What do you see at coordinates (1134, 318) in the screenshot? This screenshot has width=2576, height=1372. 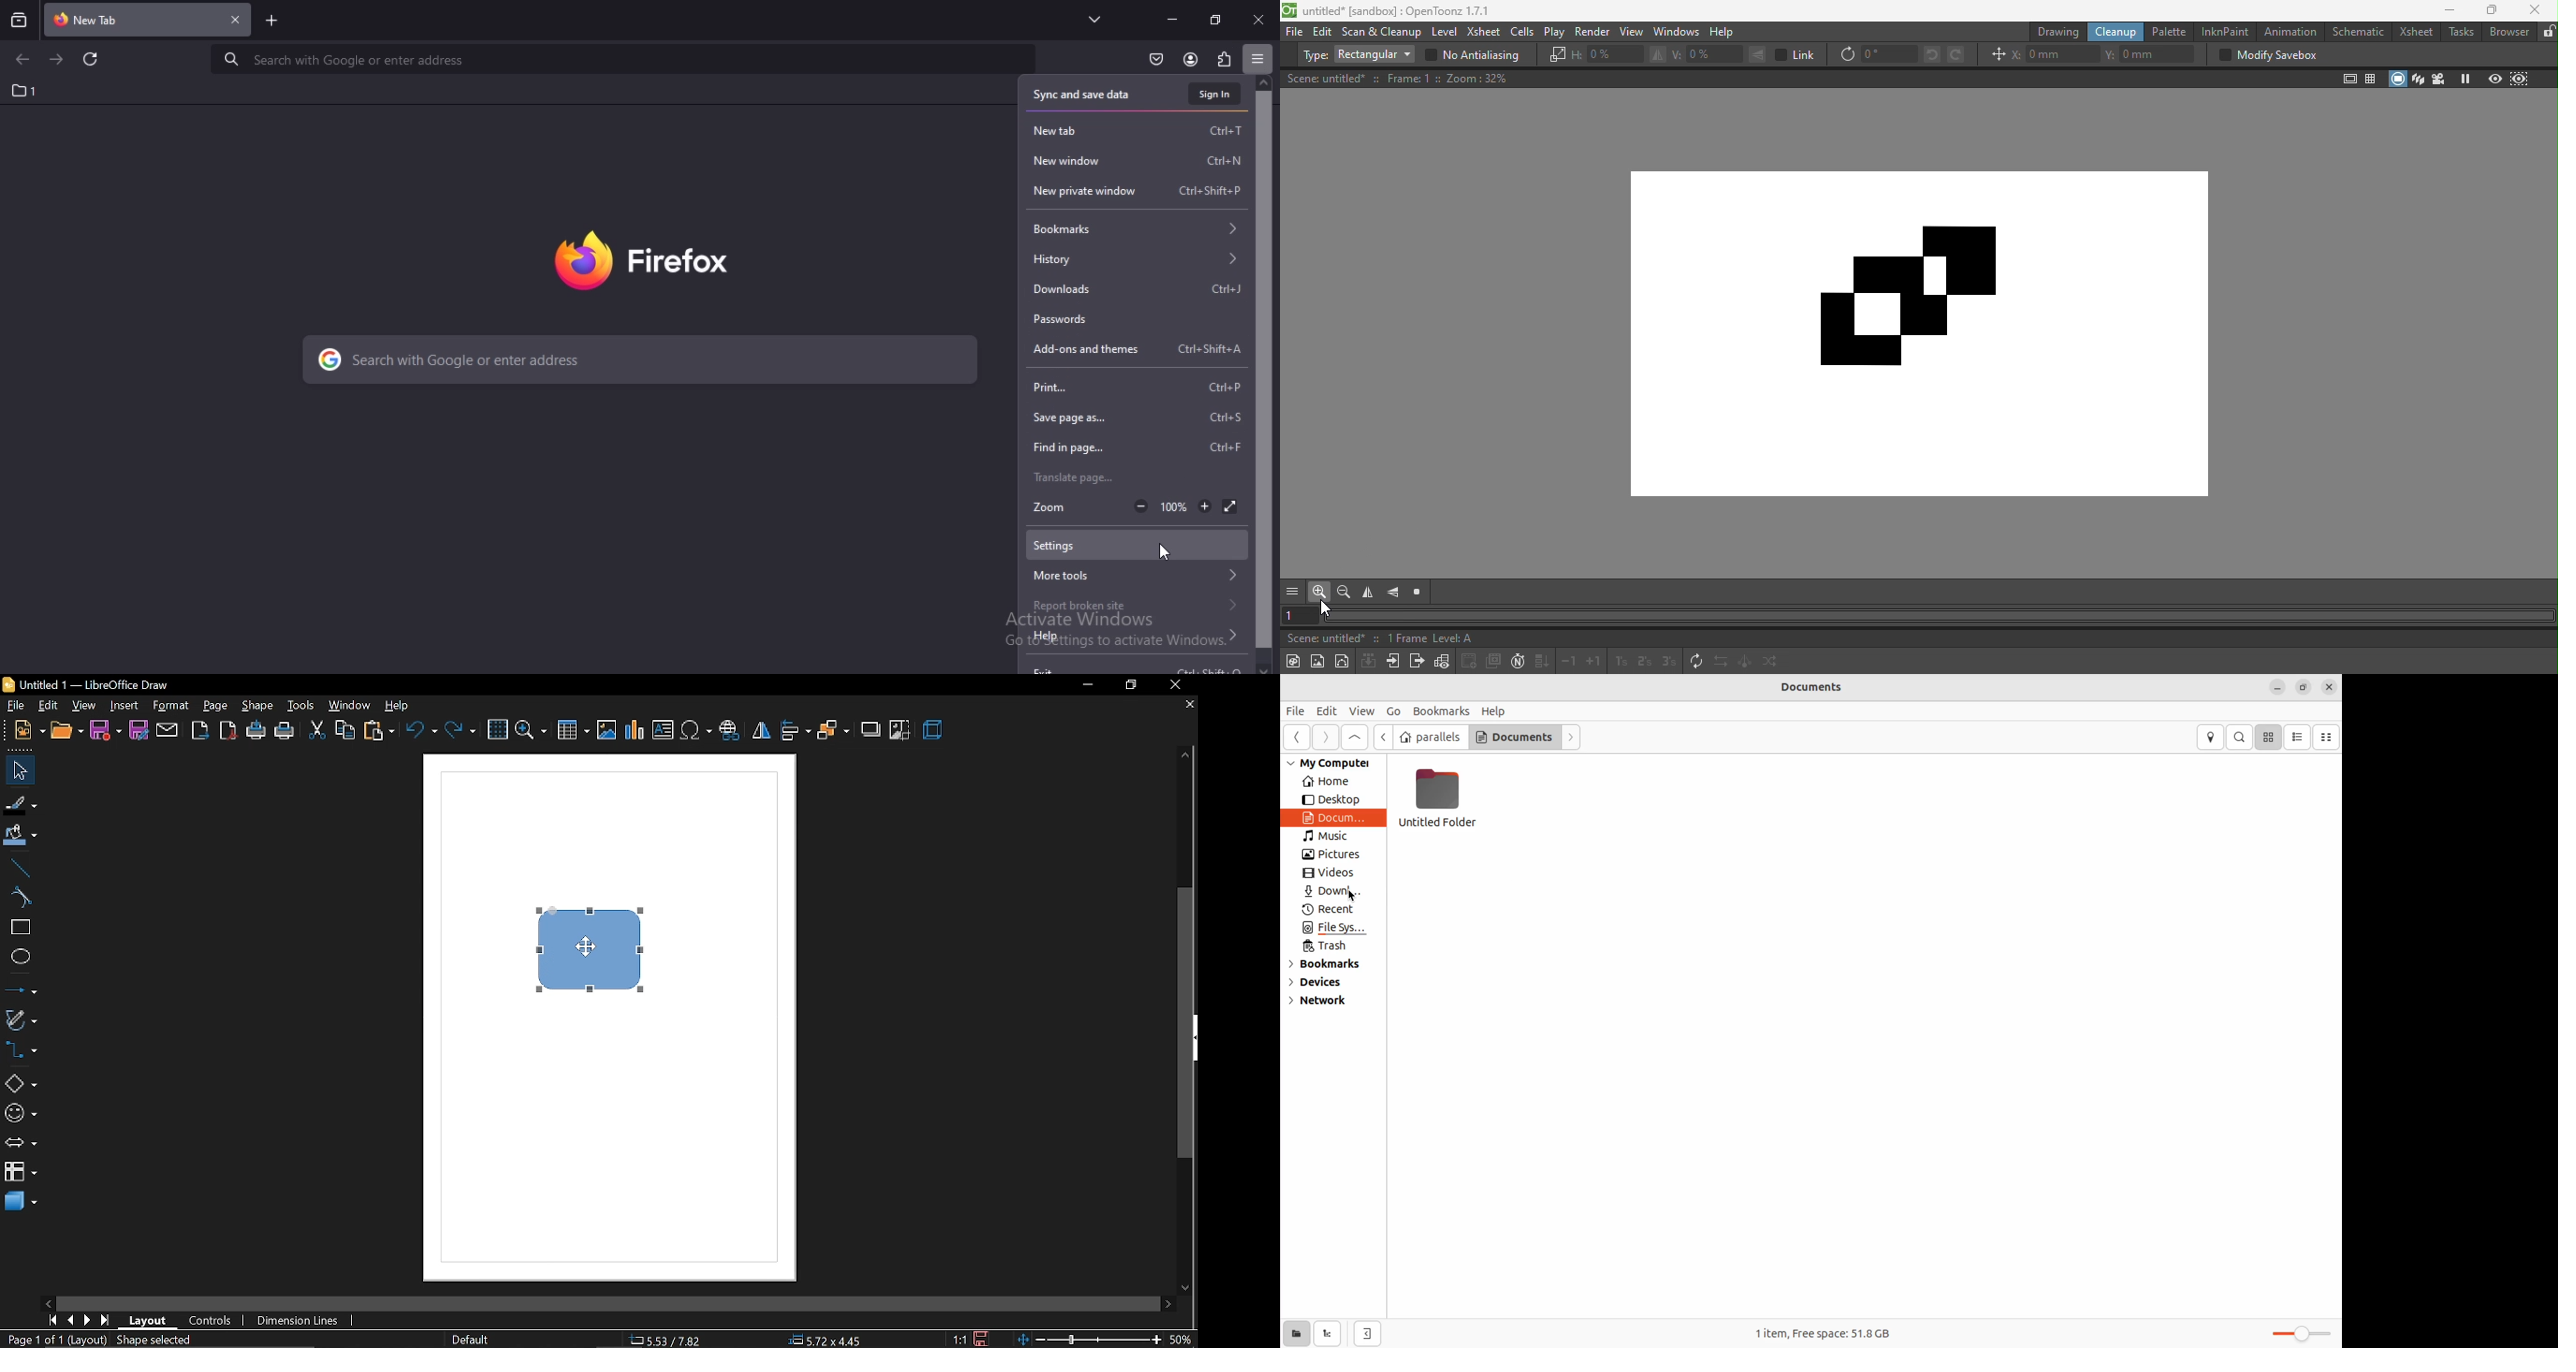 I see `passwords` at bounding box center [1134, 318].